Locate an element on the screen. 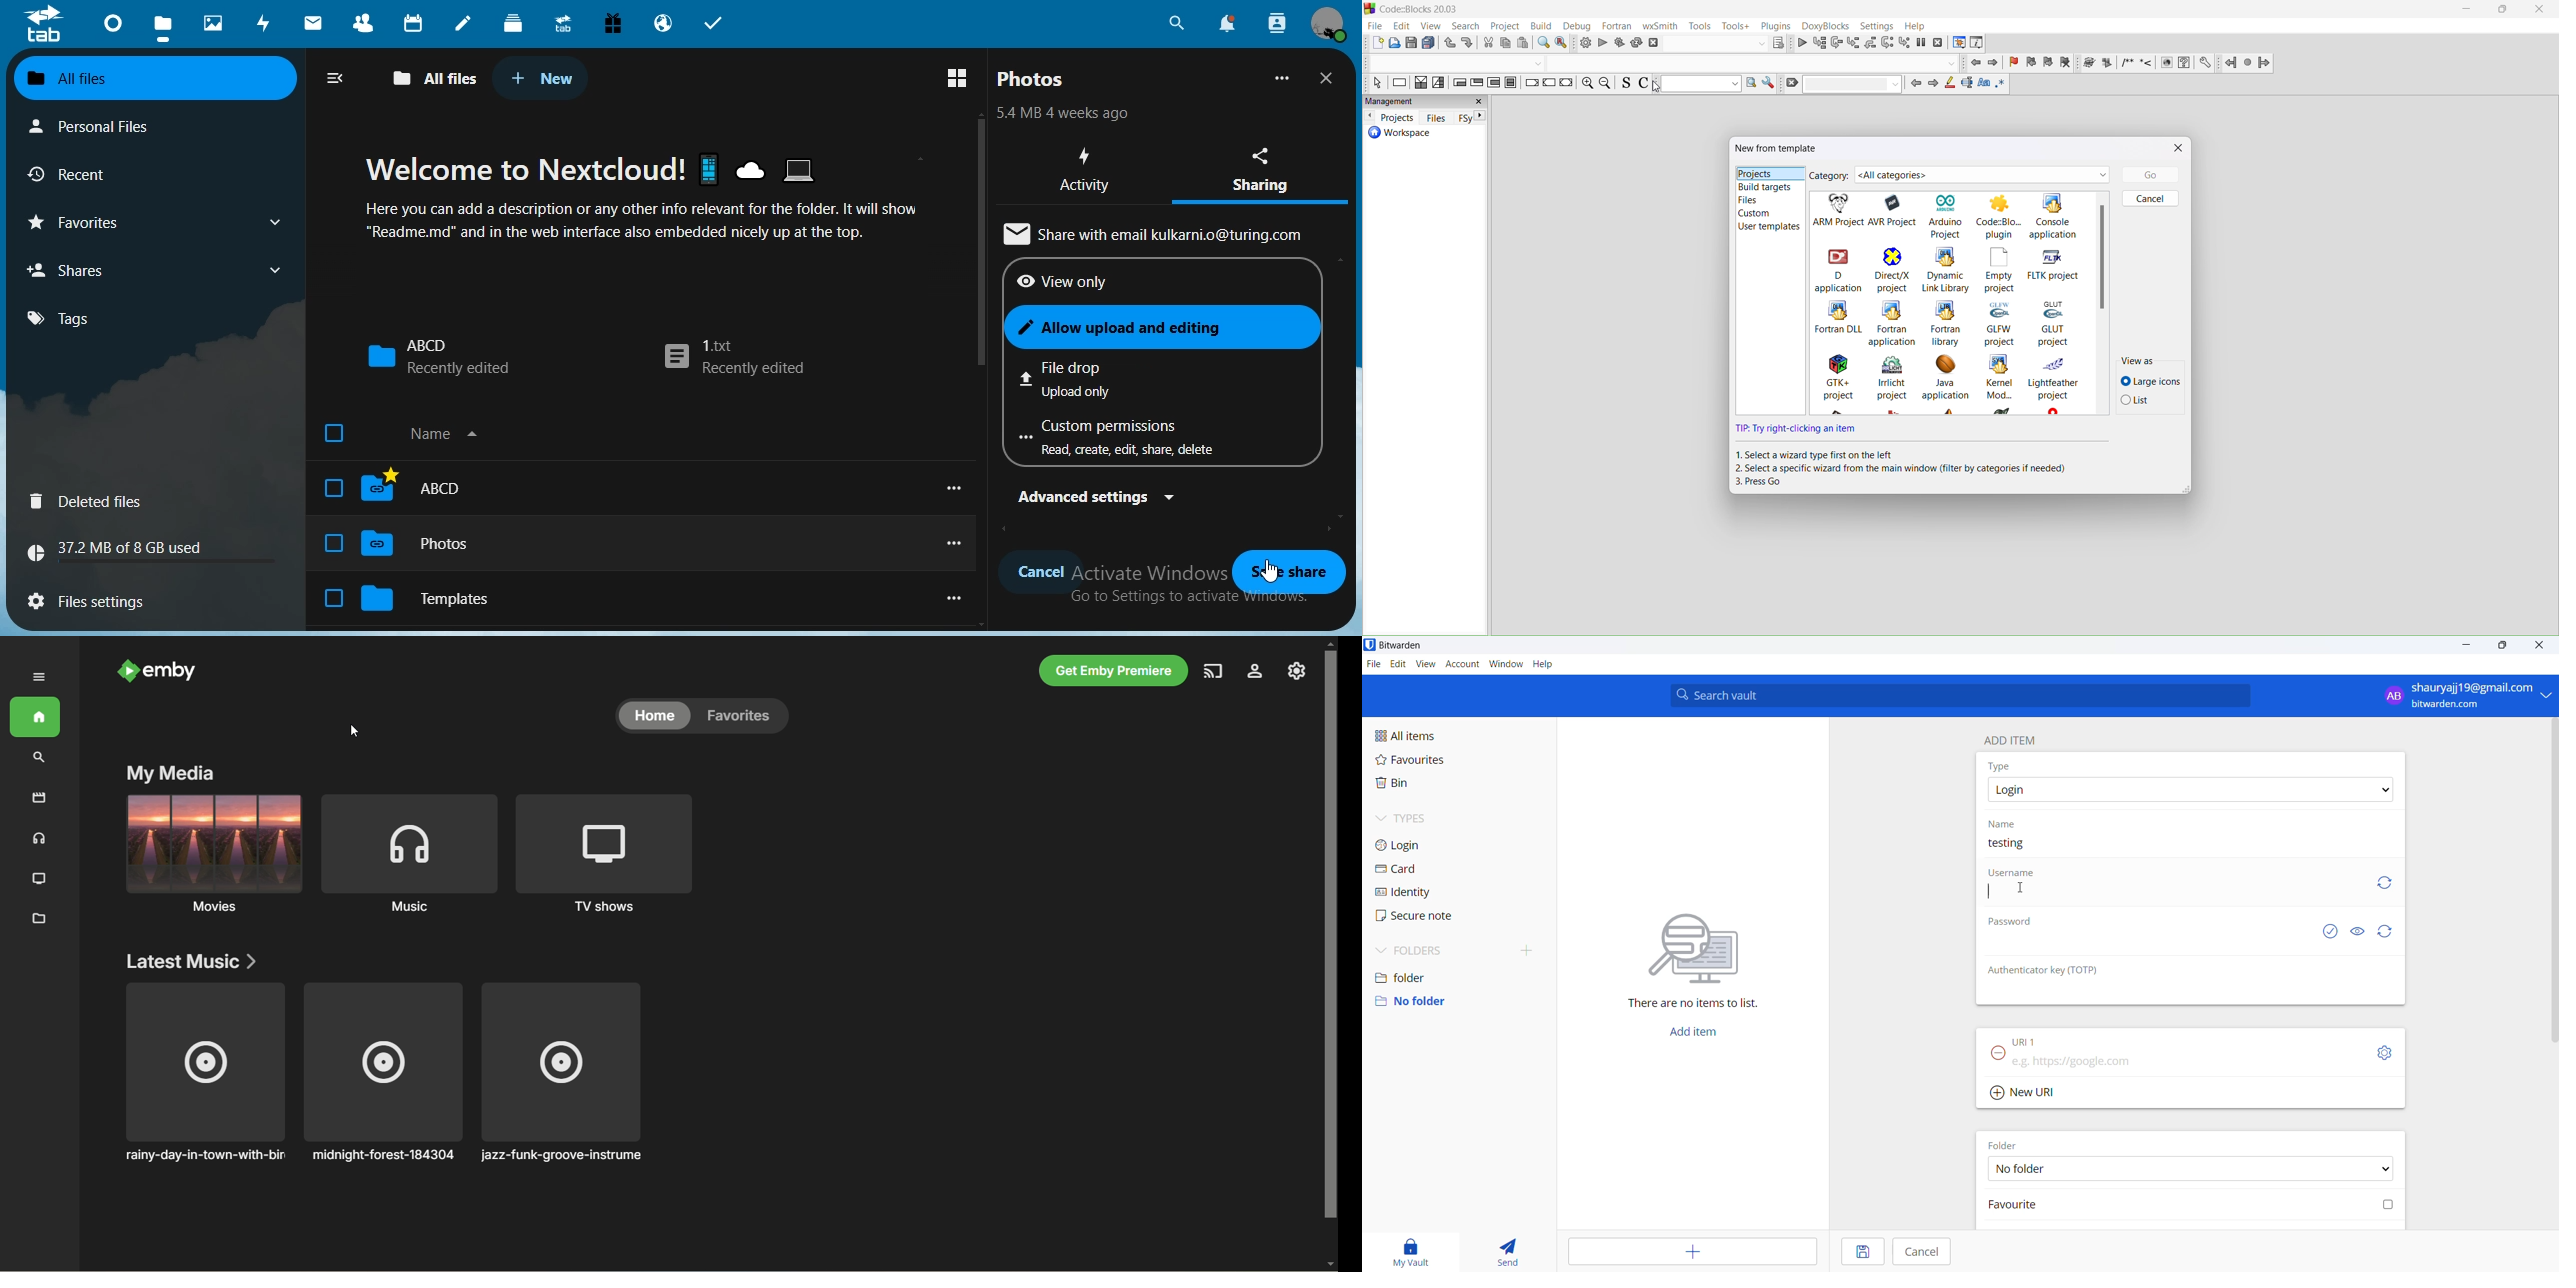 Image resolution: width=2576 pixels, height=1288 pixels. Cursor is located at coordinates (1271, 571).